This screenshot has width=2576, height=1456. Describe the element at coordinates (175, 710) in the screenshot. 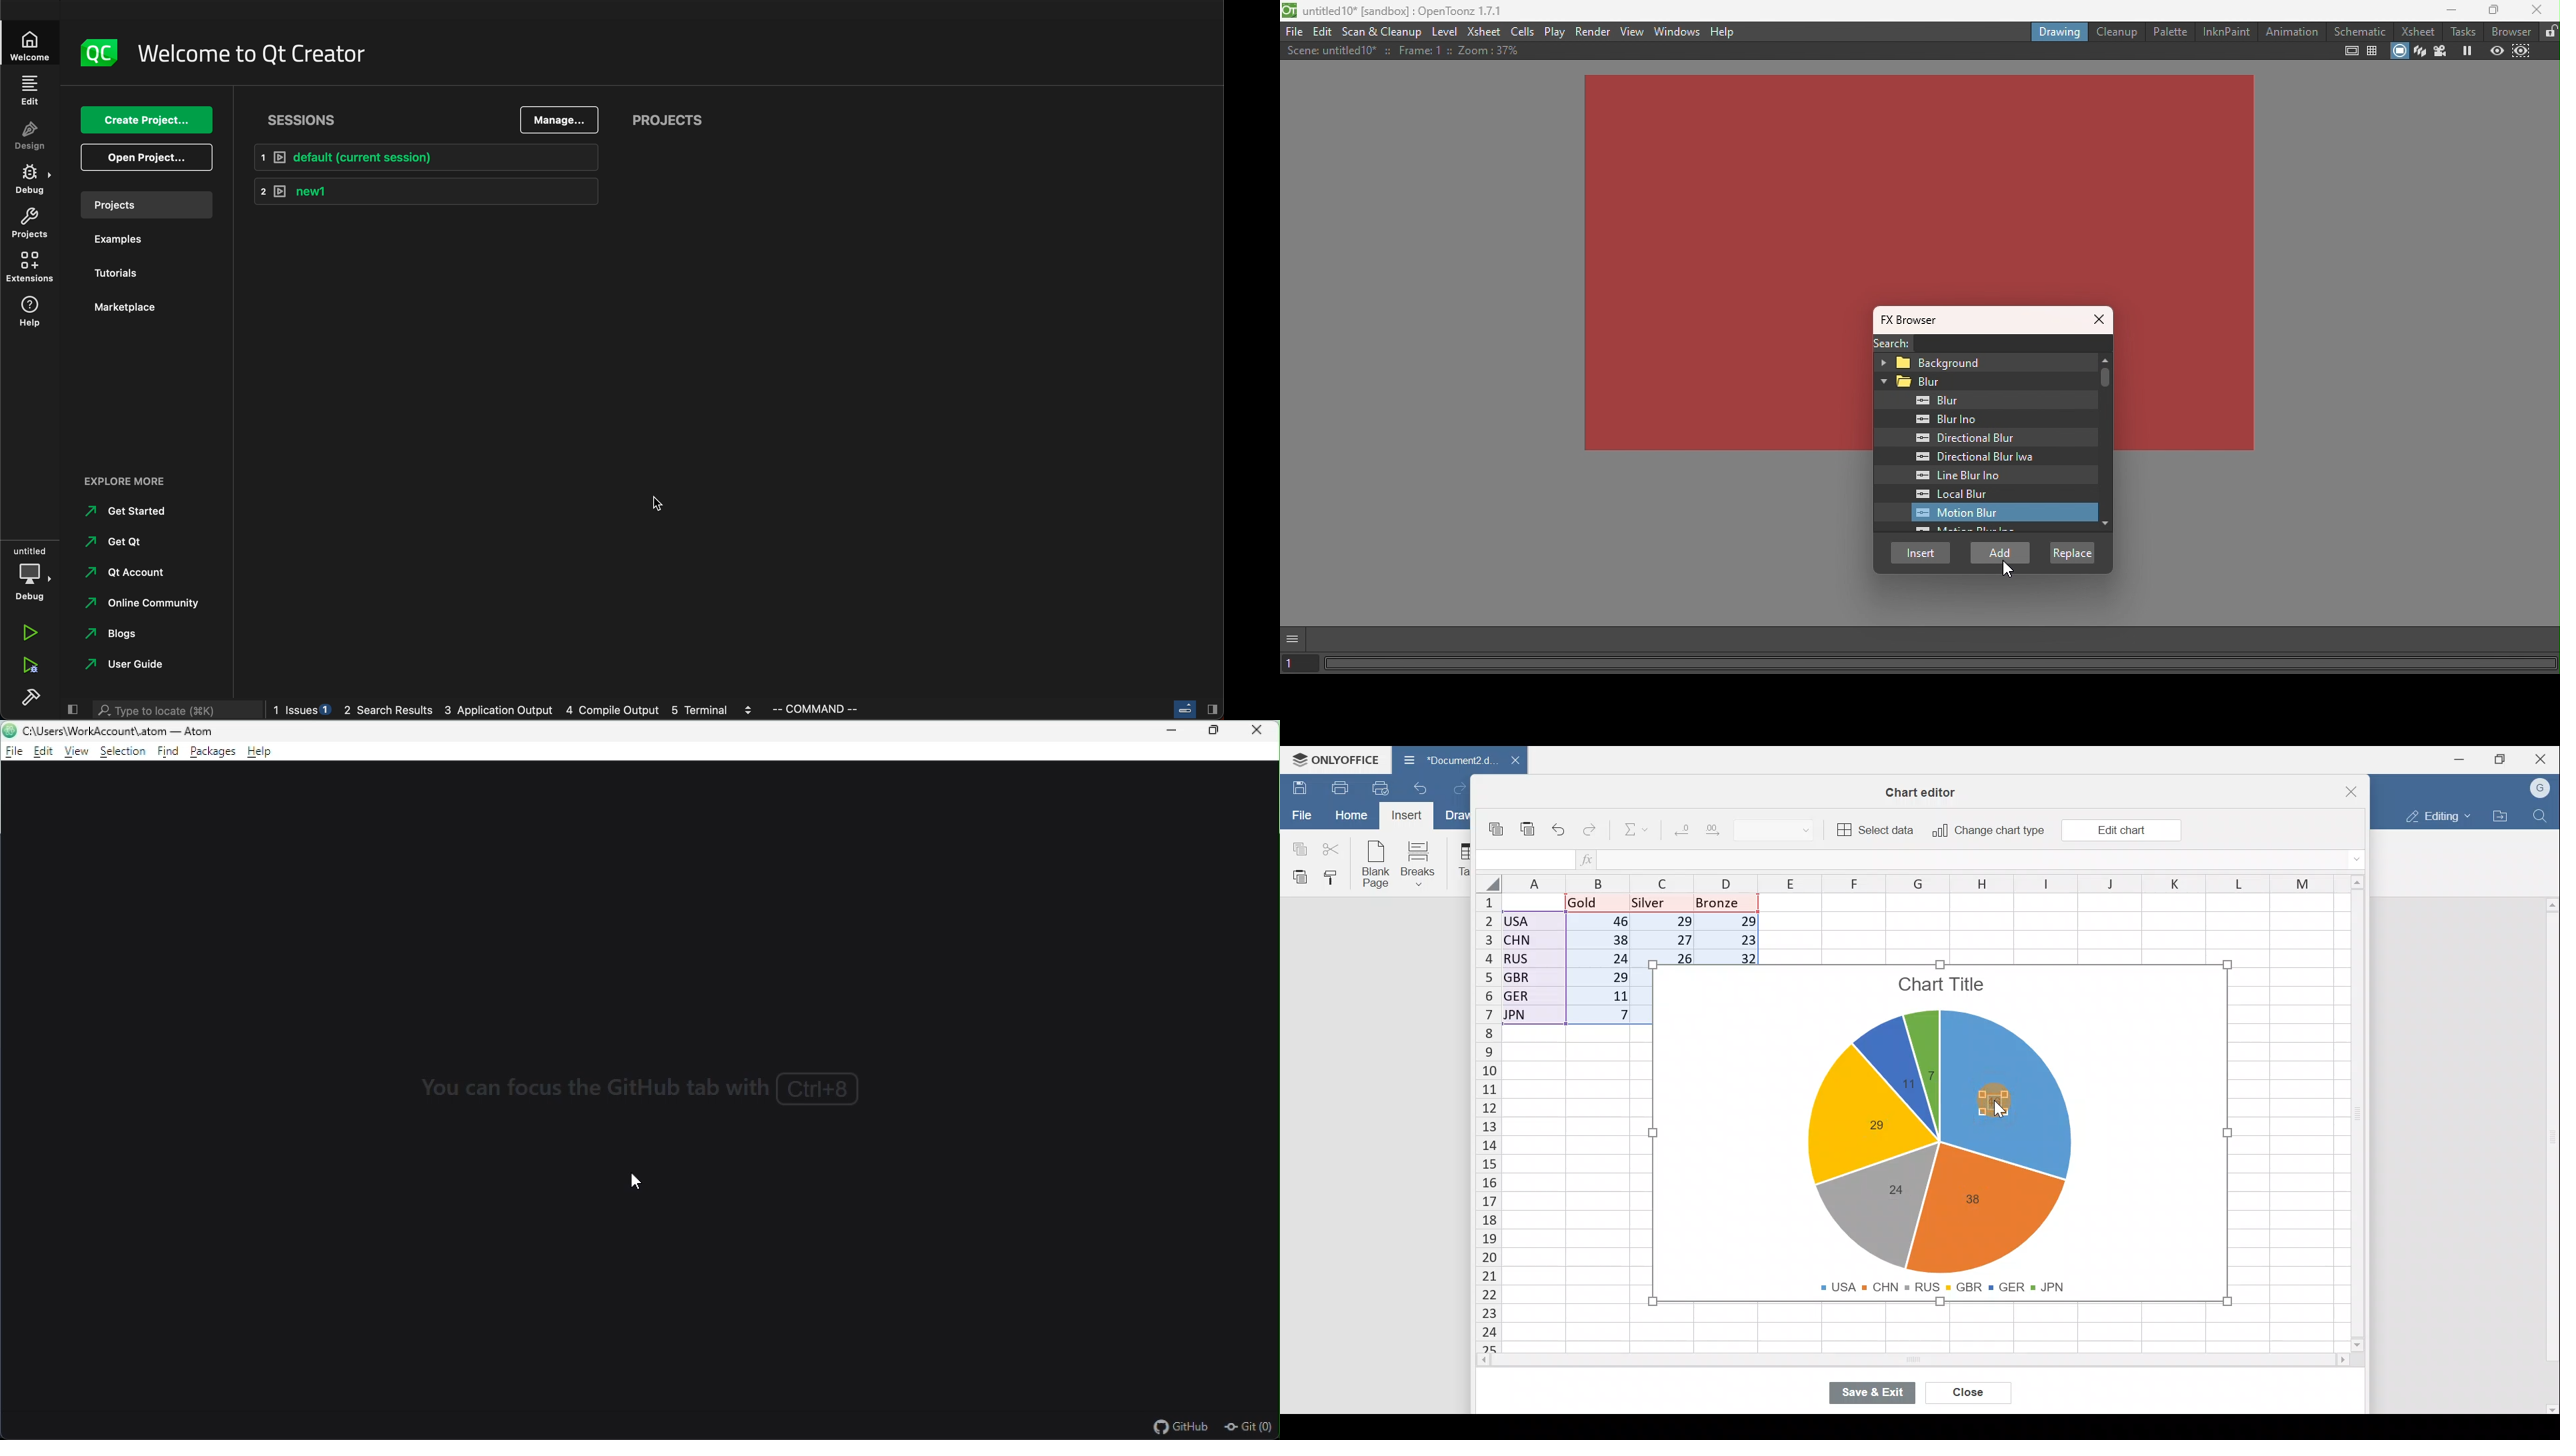

I see `search bar` at that location.